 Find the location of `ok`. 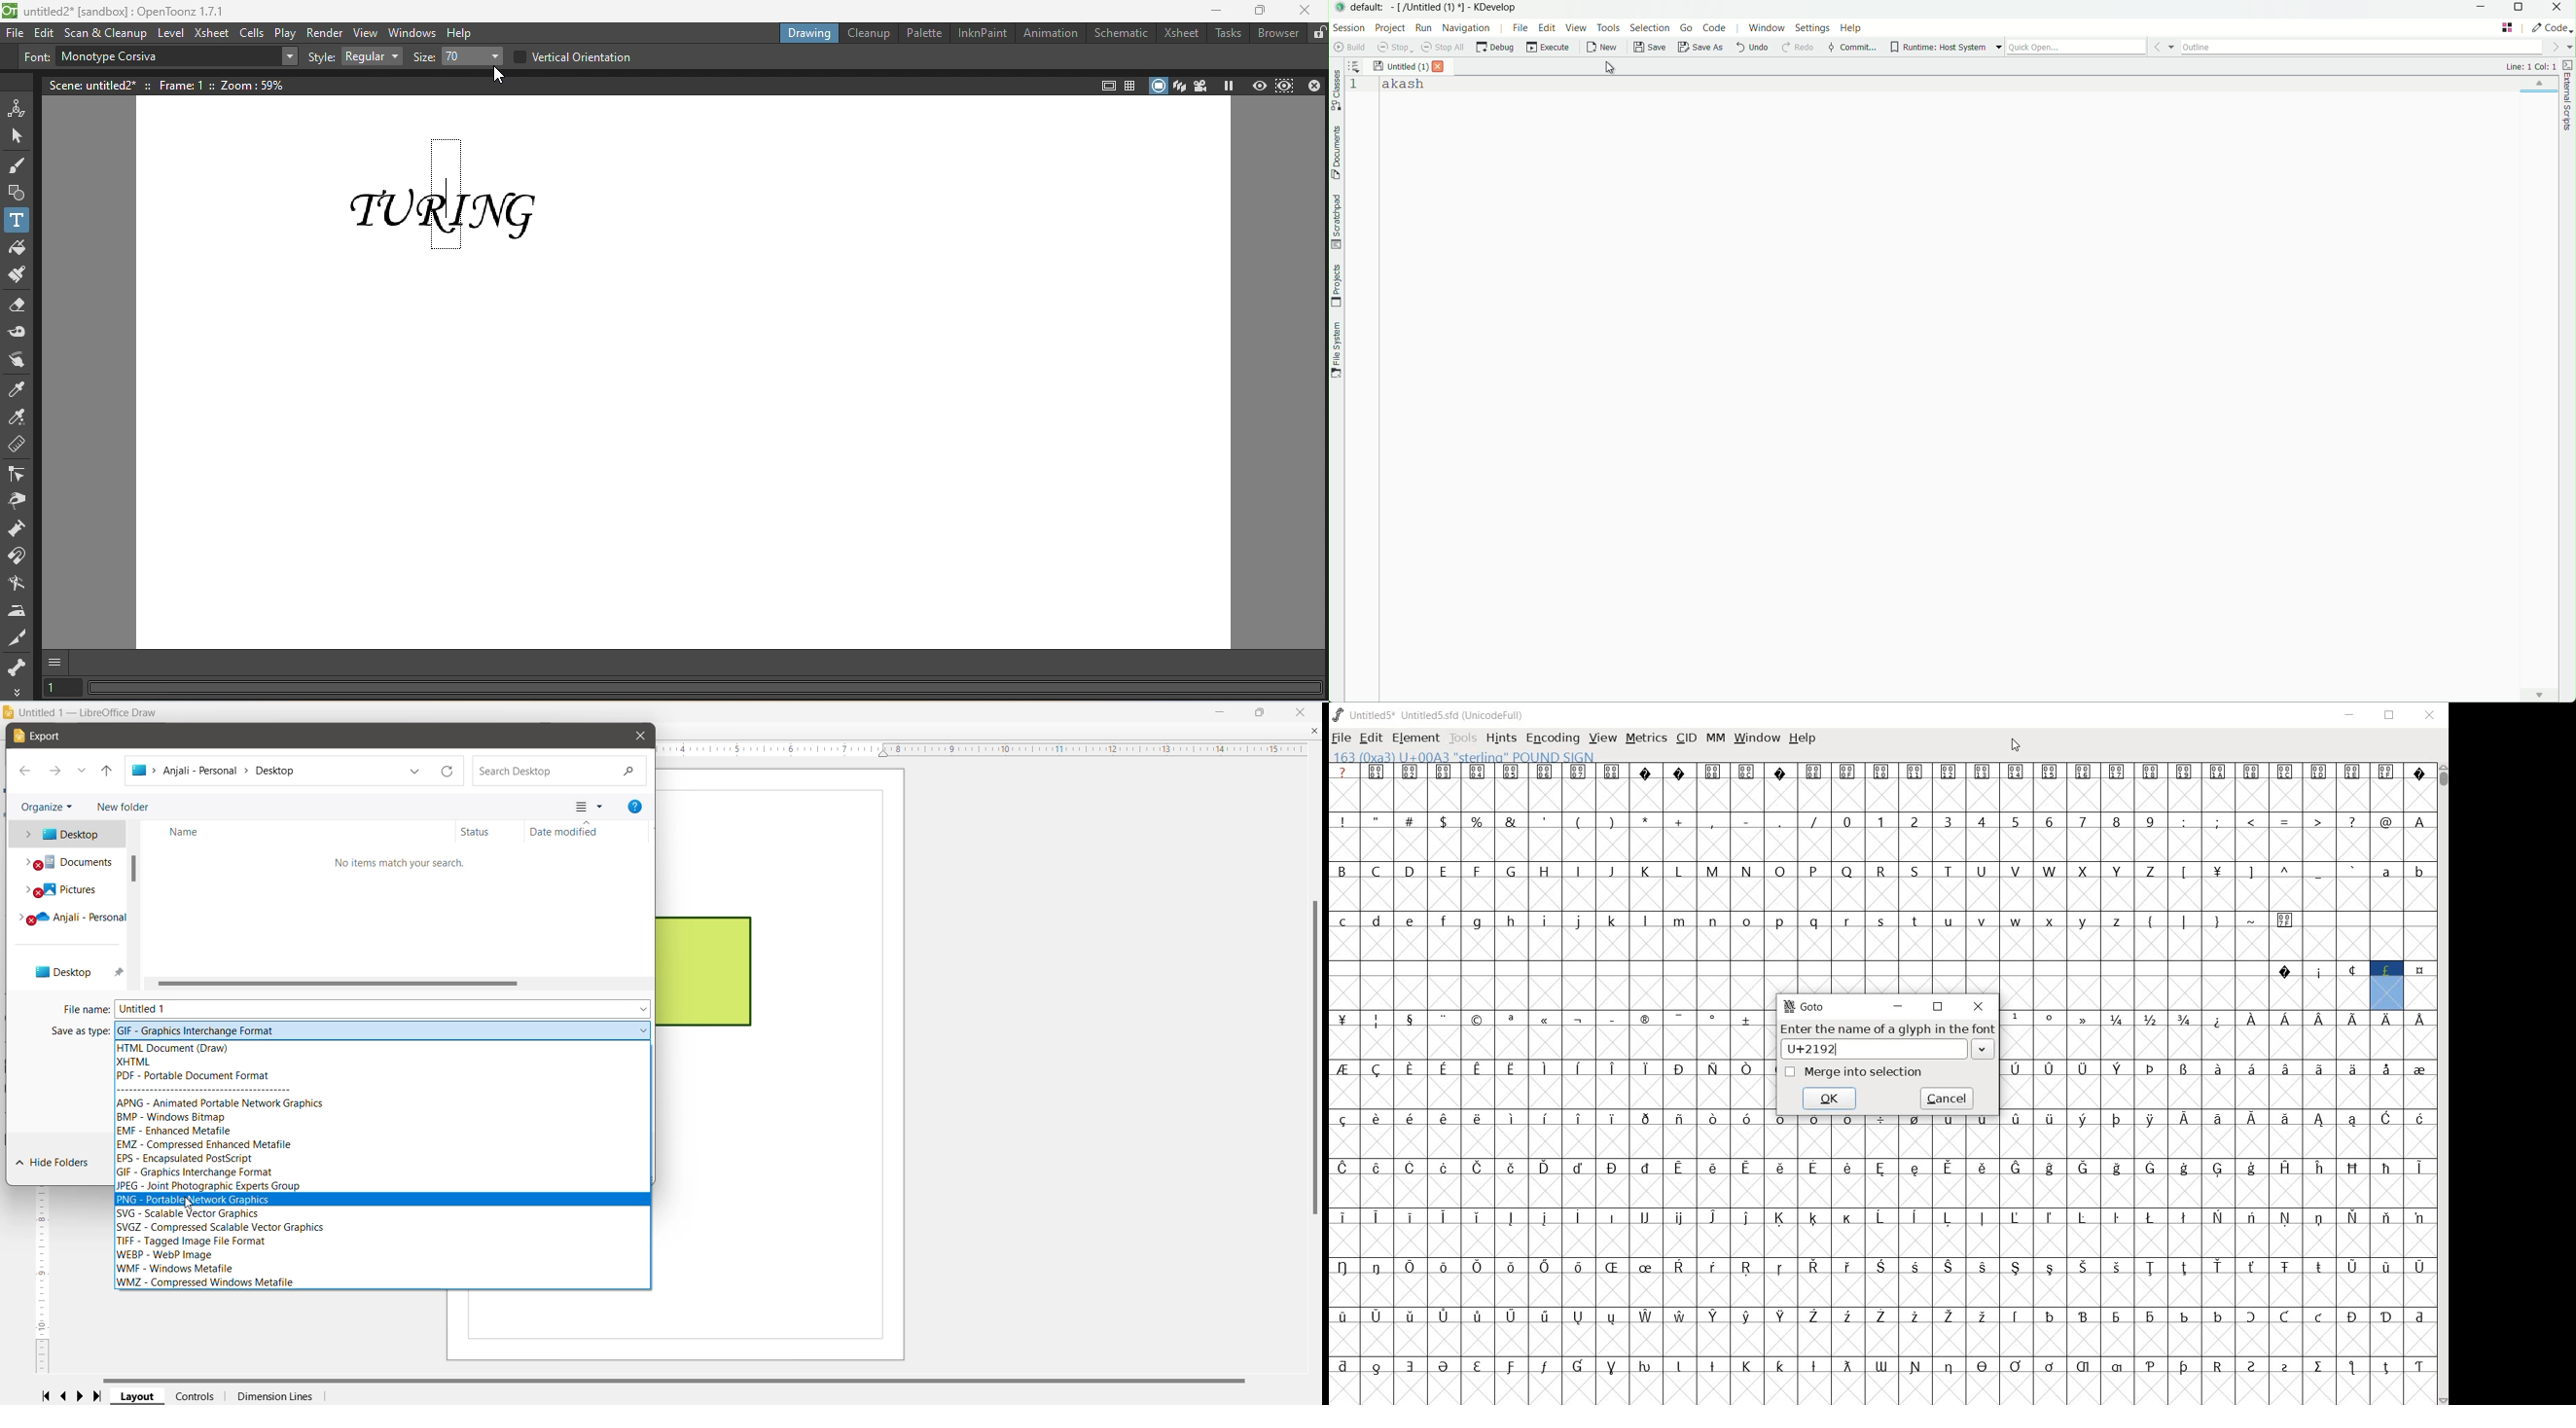

ok is located at coordinates (1830, 1098).